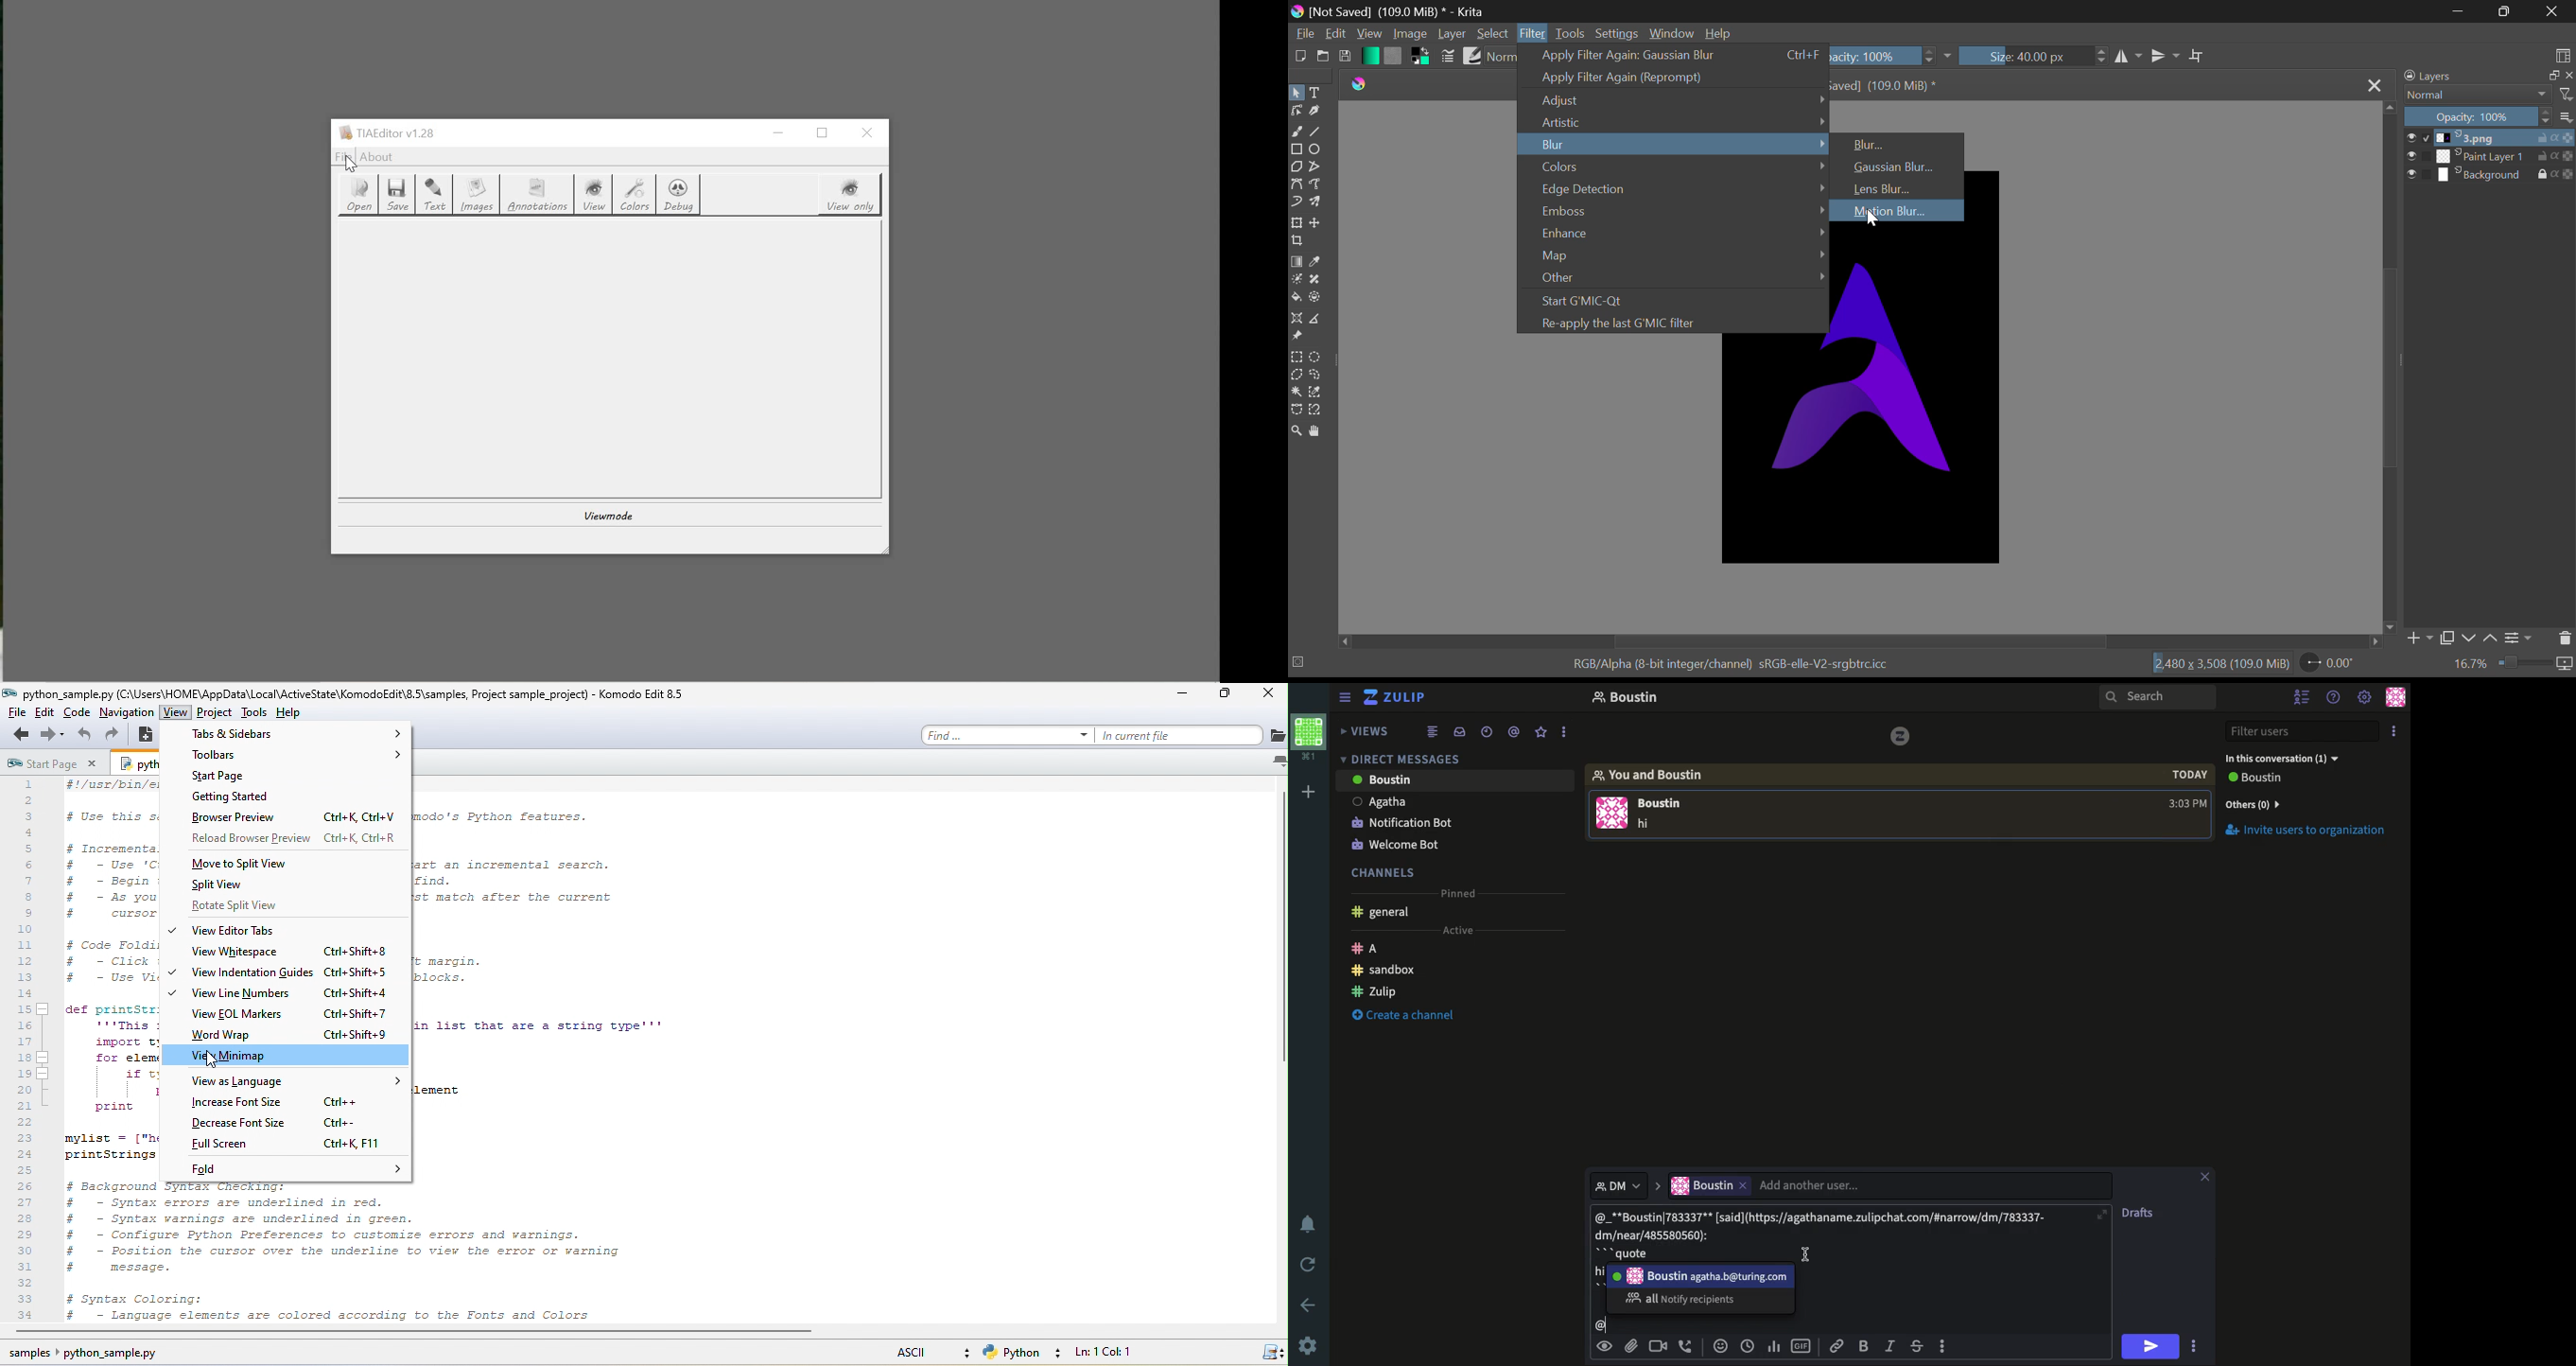 This screenshot has height=1372, width=2576. I want to click on dropdown, so click(1951, 56).